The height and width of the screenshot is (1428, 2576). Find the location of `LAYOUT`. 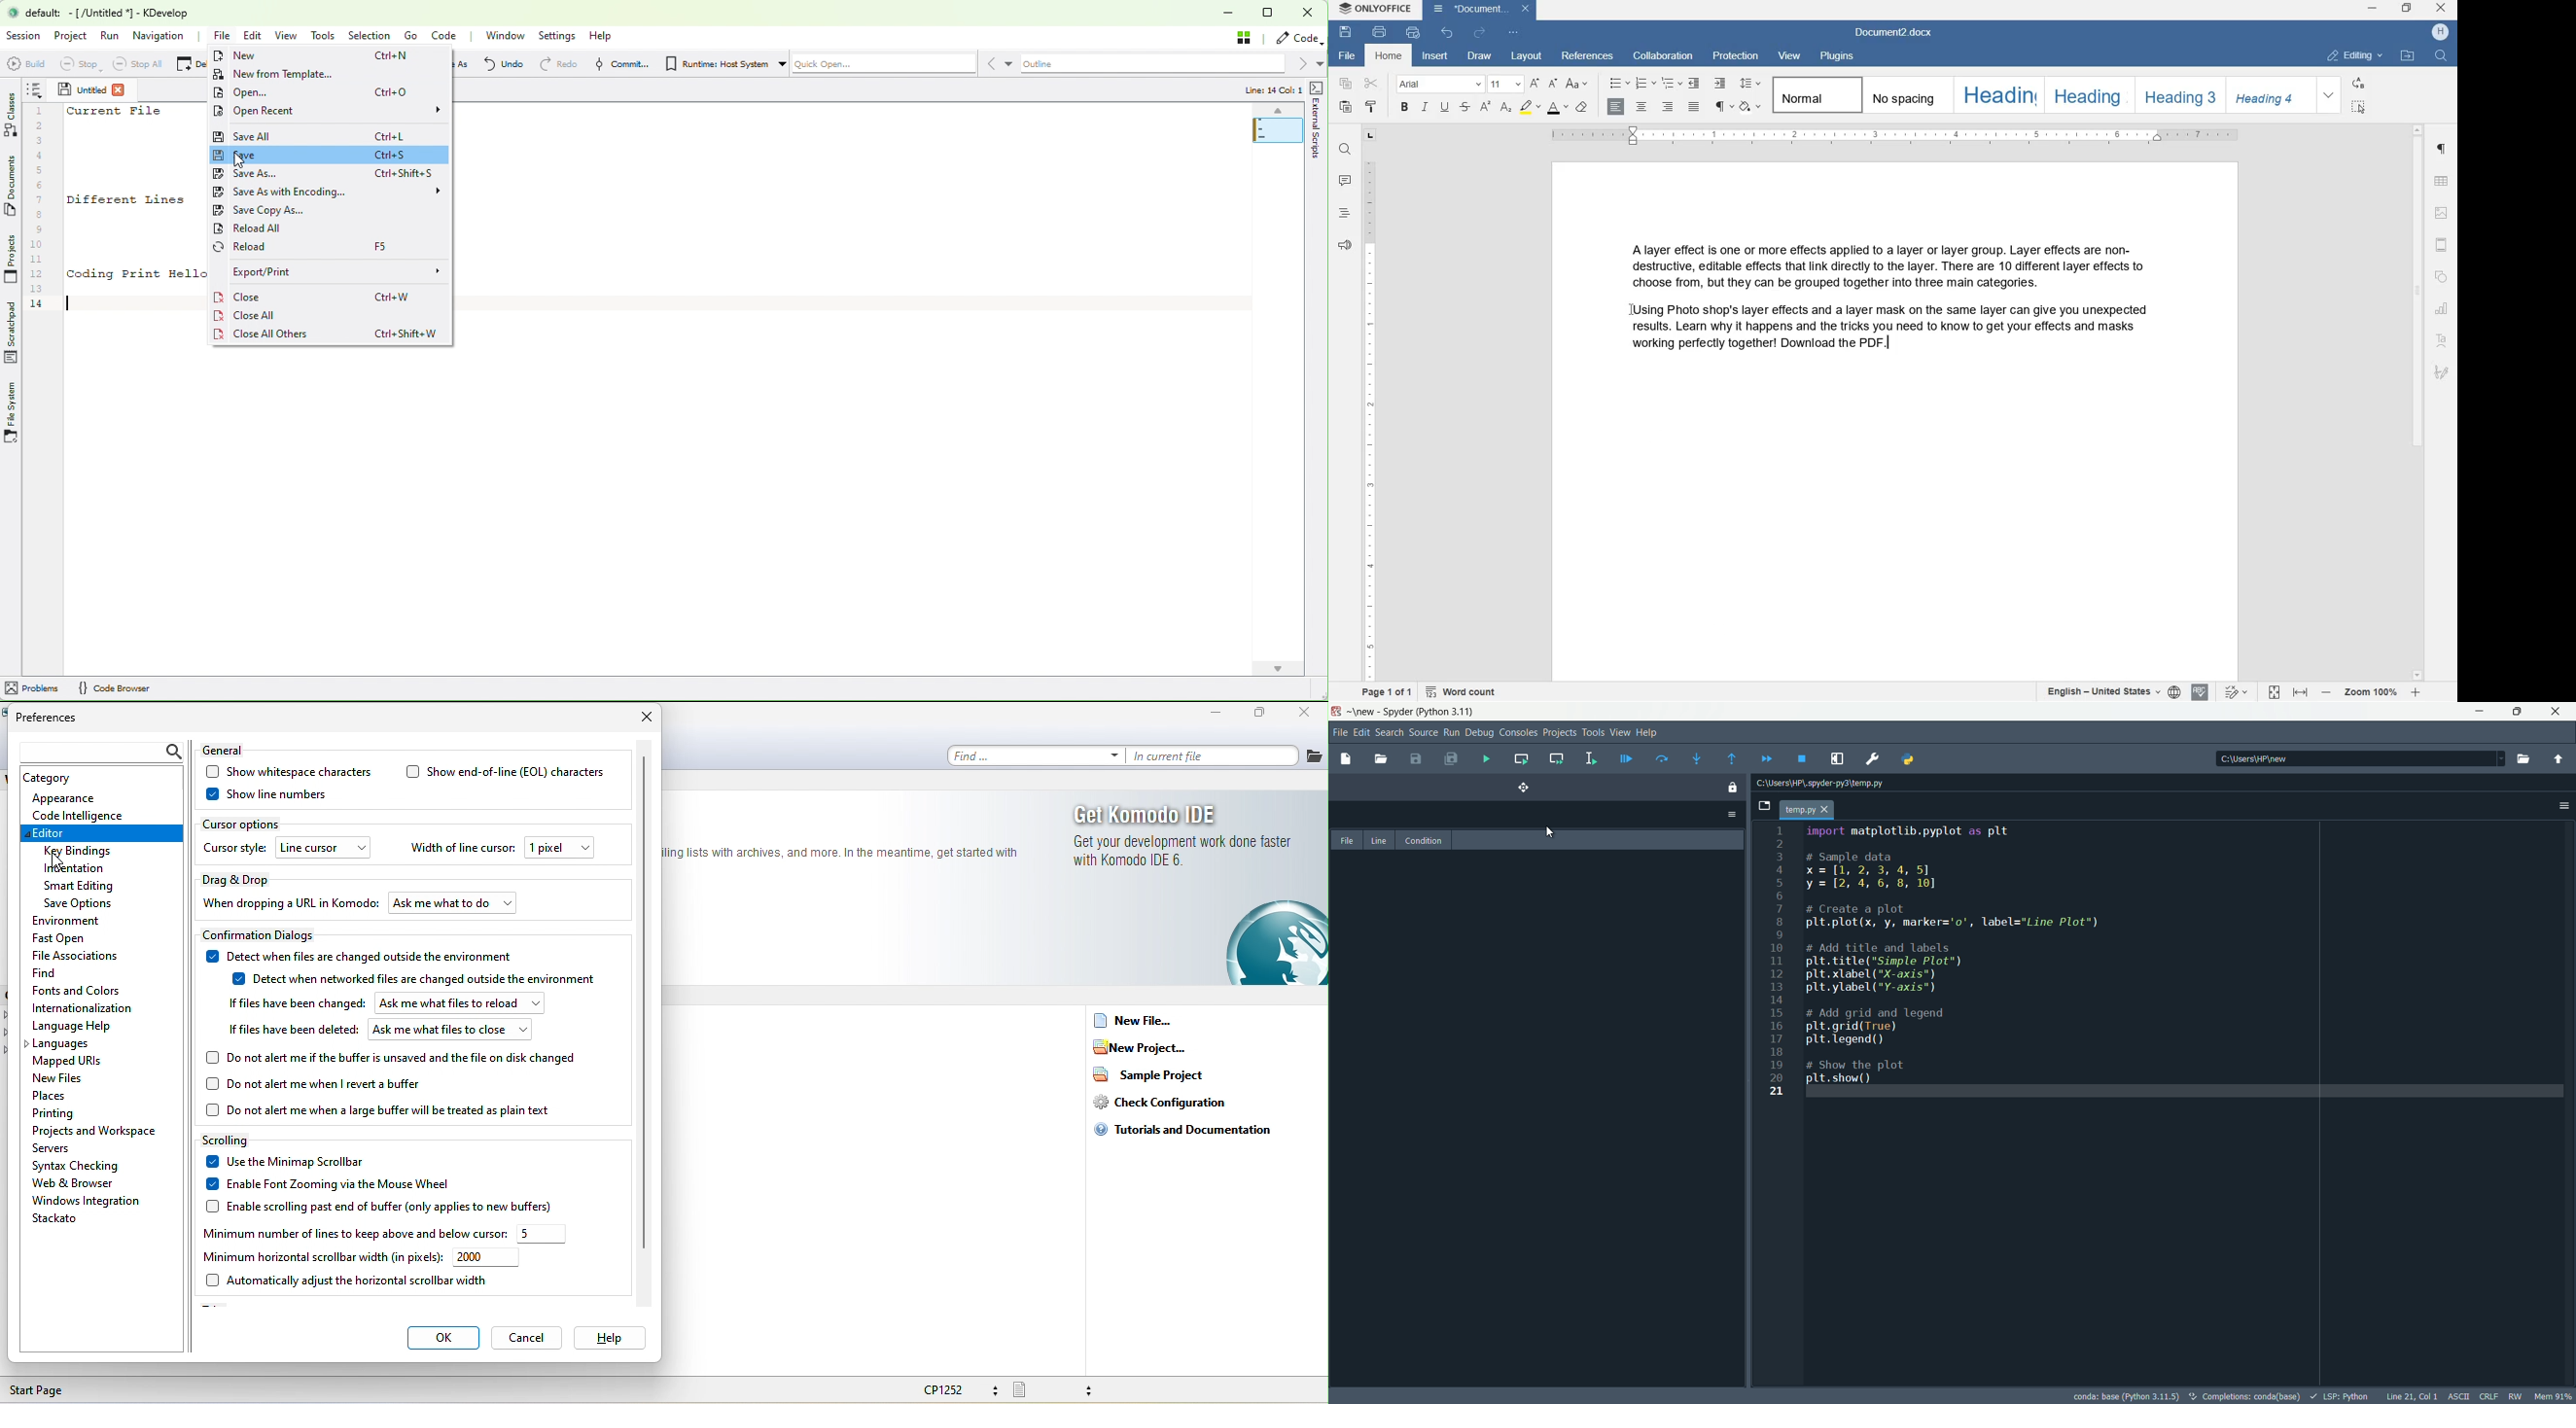

LAYOUT is located at coordinates (1527, 54).